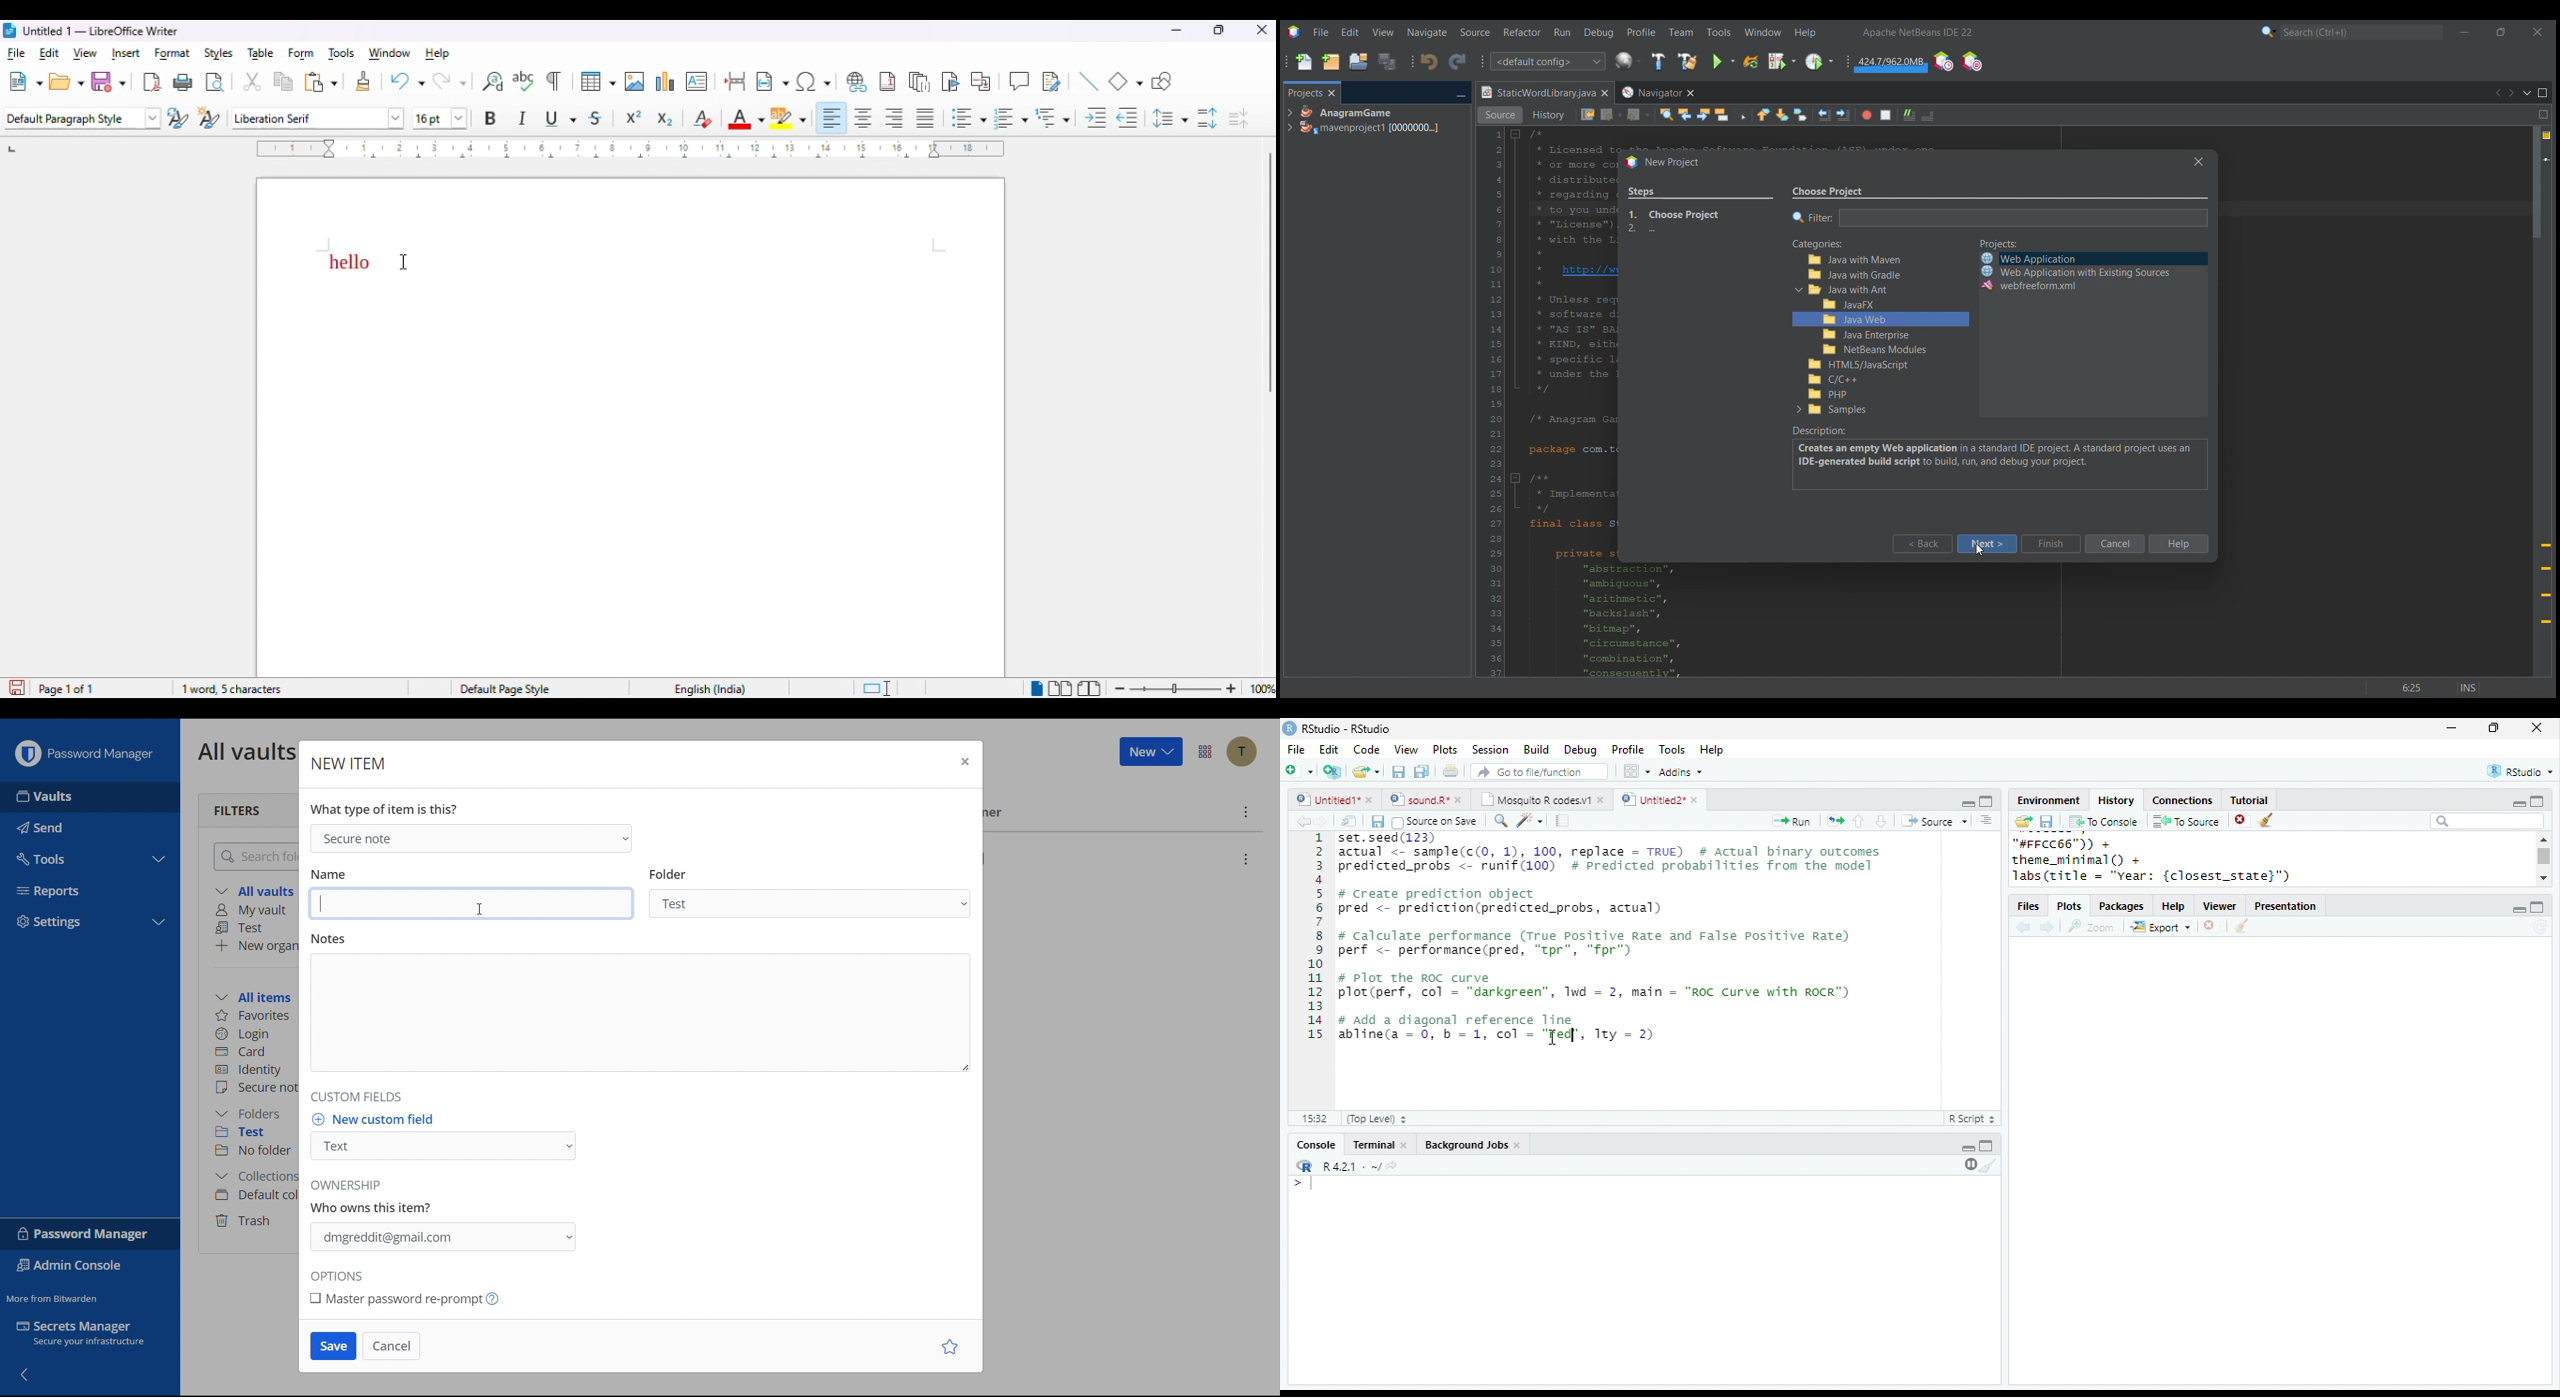  Describe the element at coordinates (2242, 821) in the screenshot. I see `close file` at that location.